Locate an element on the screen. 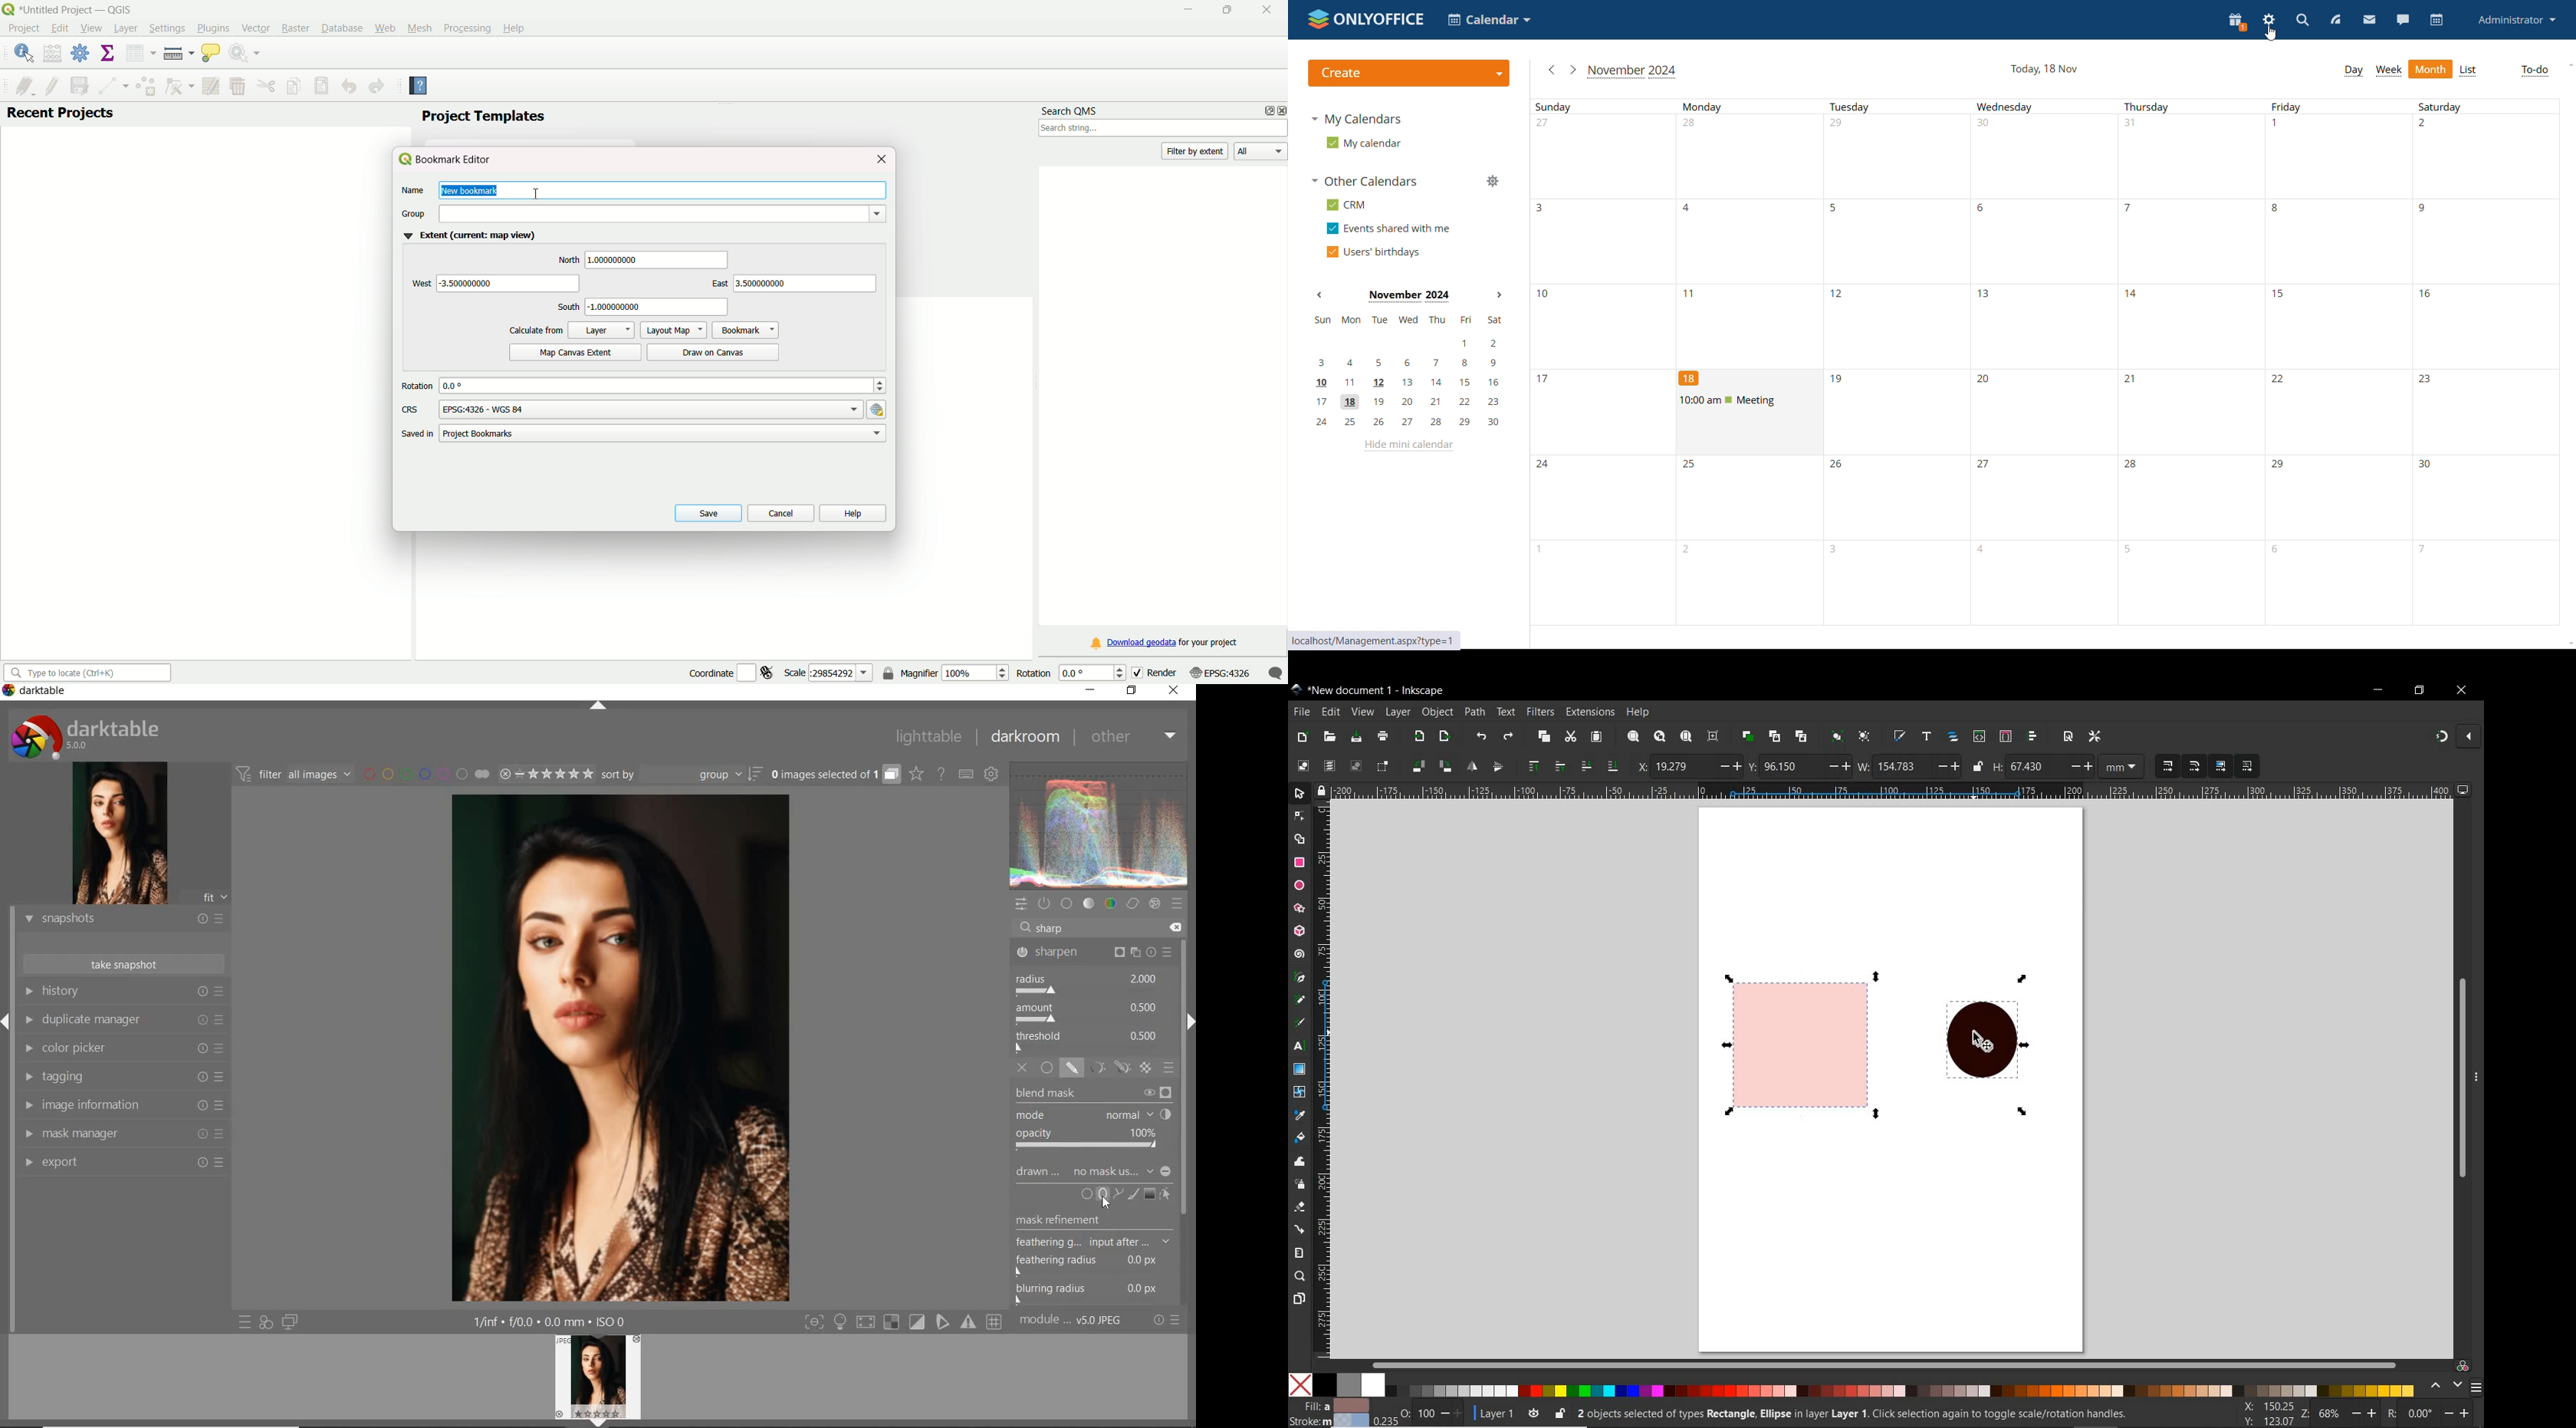  dropper tool is located at coordinates (1298, 1113).